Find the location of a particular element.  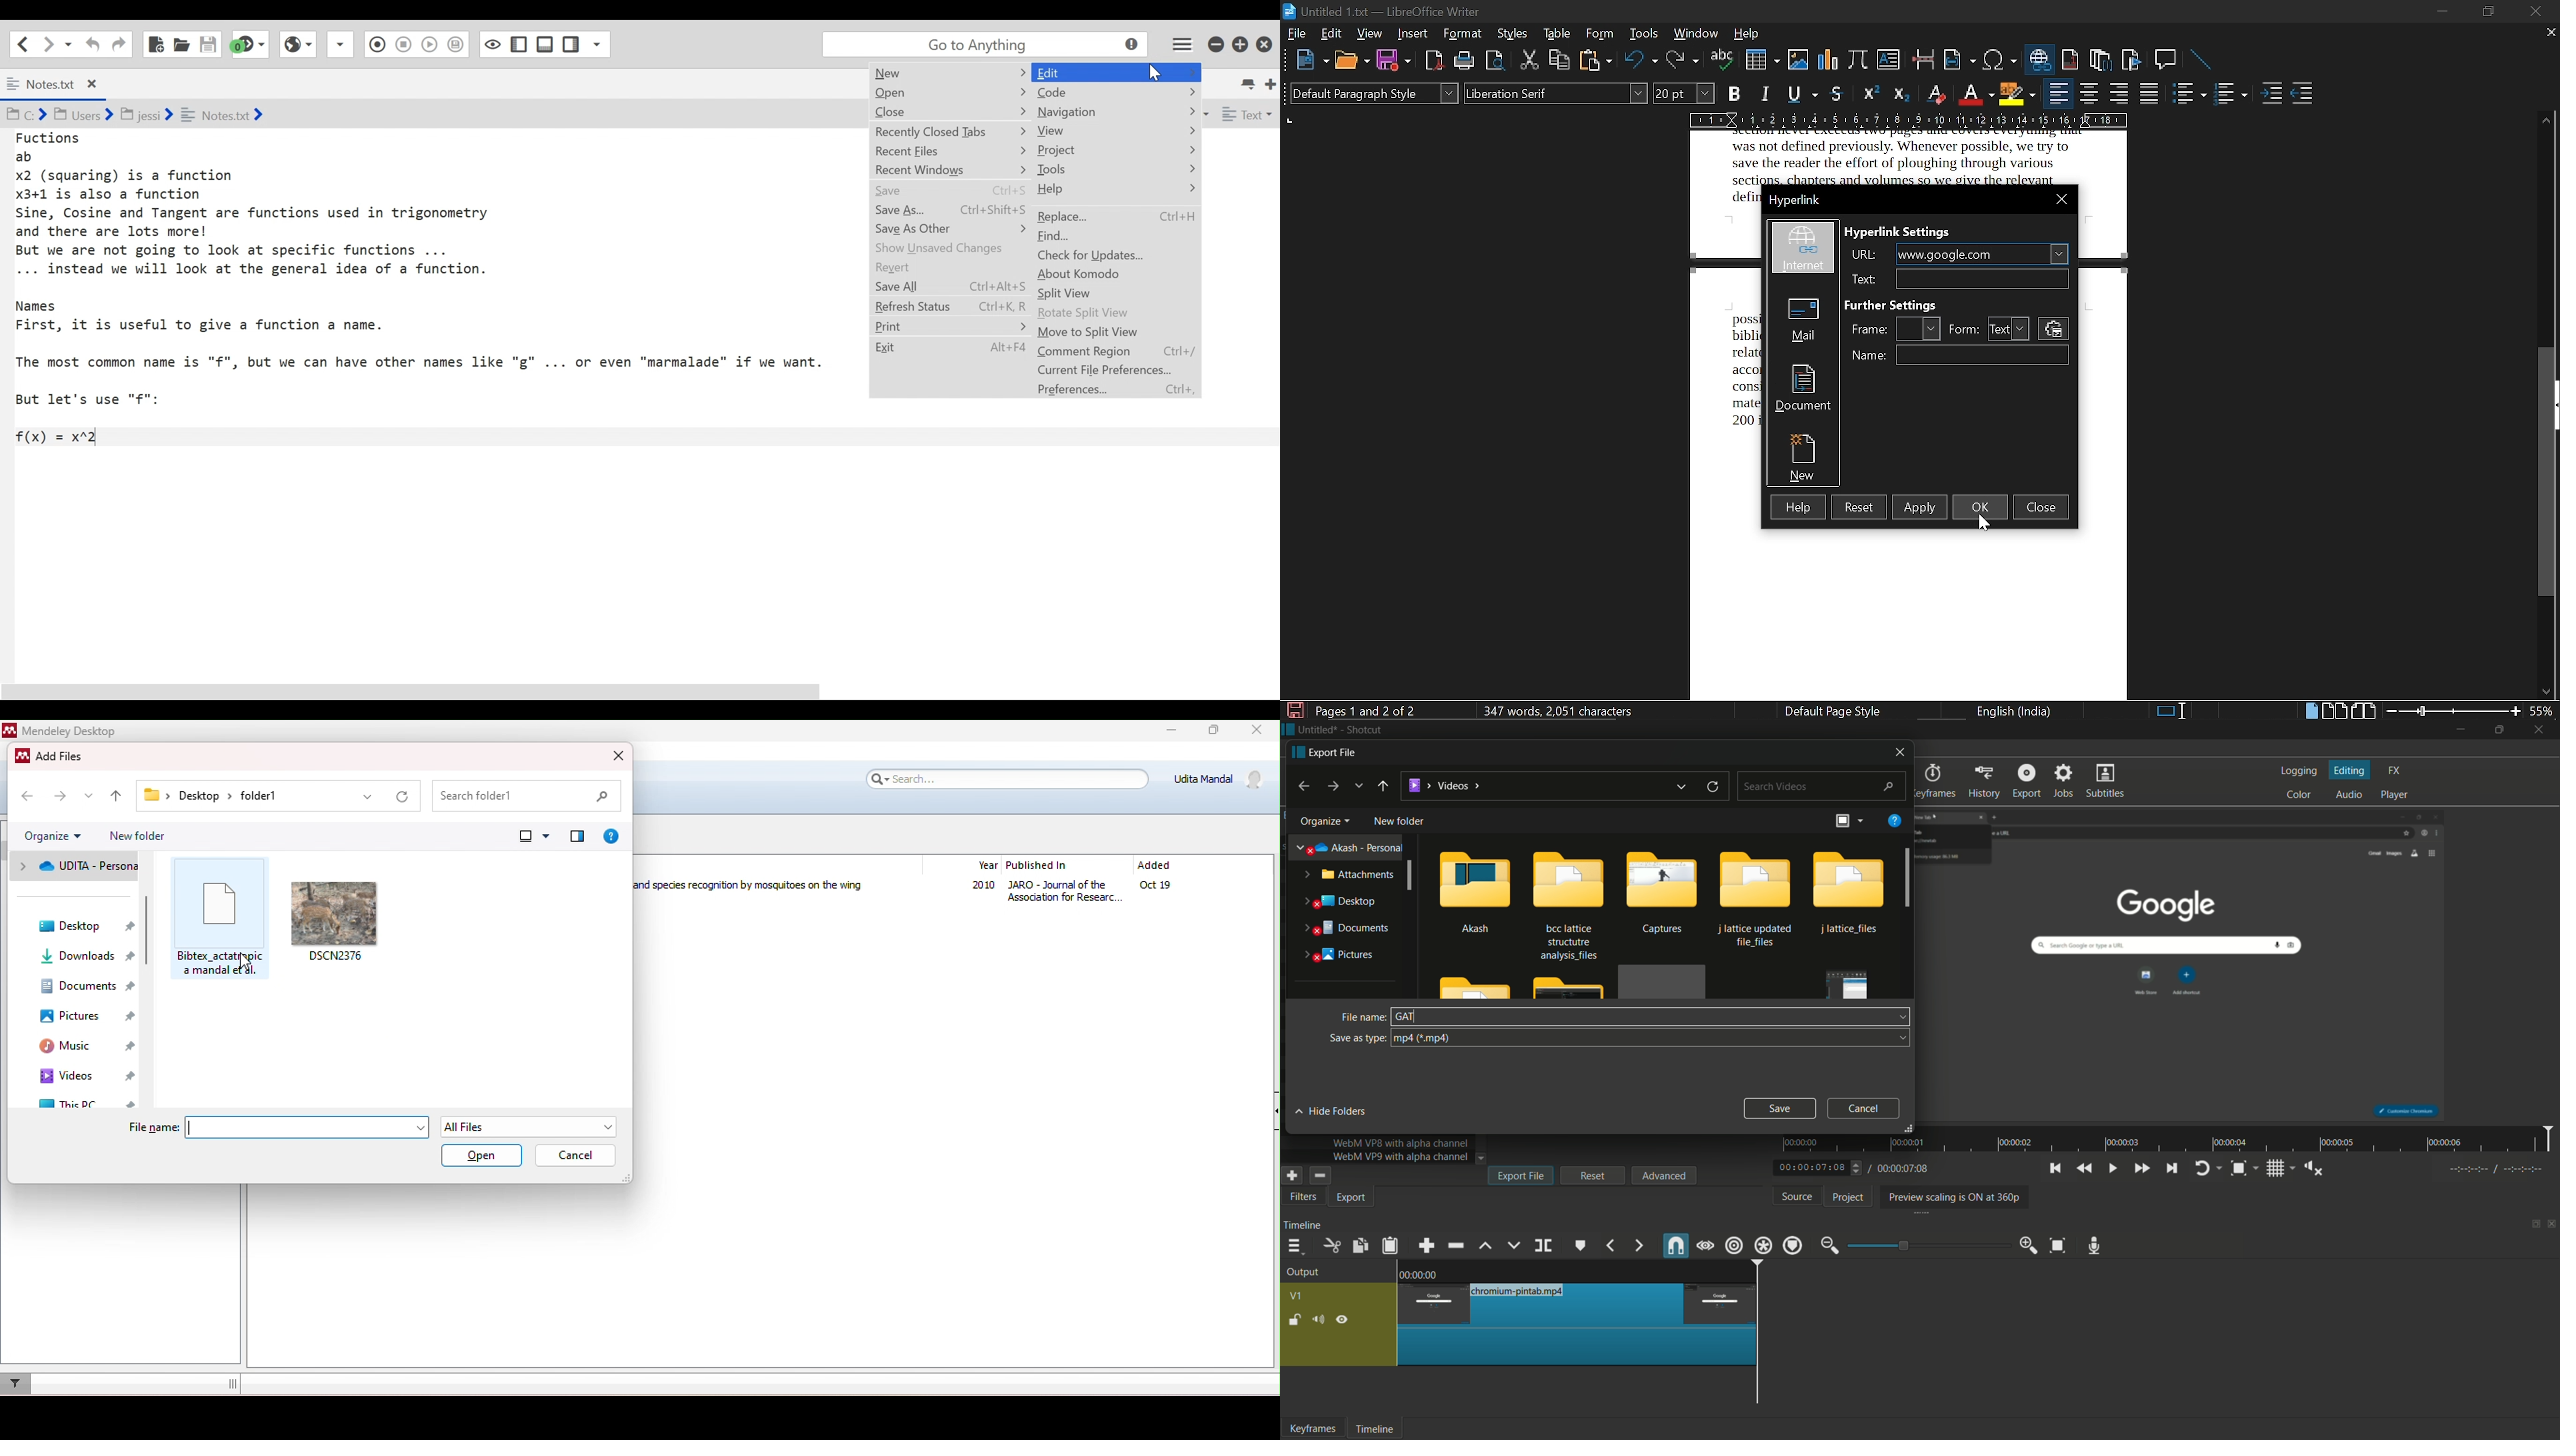

help is located at coordinates (1746, 34).